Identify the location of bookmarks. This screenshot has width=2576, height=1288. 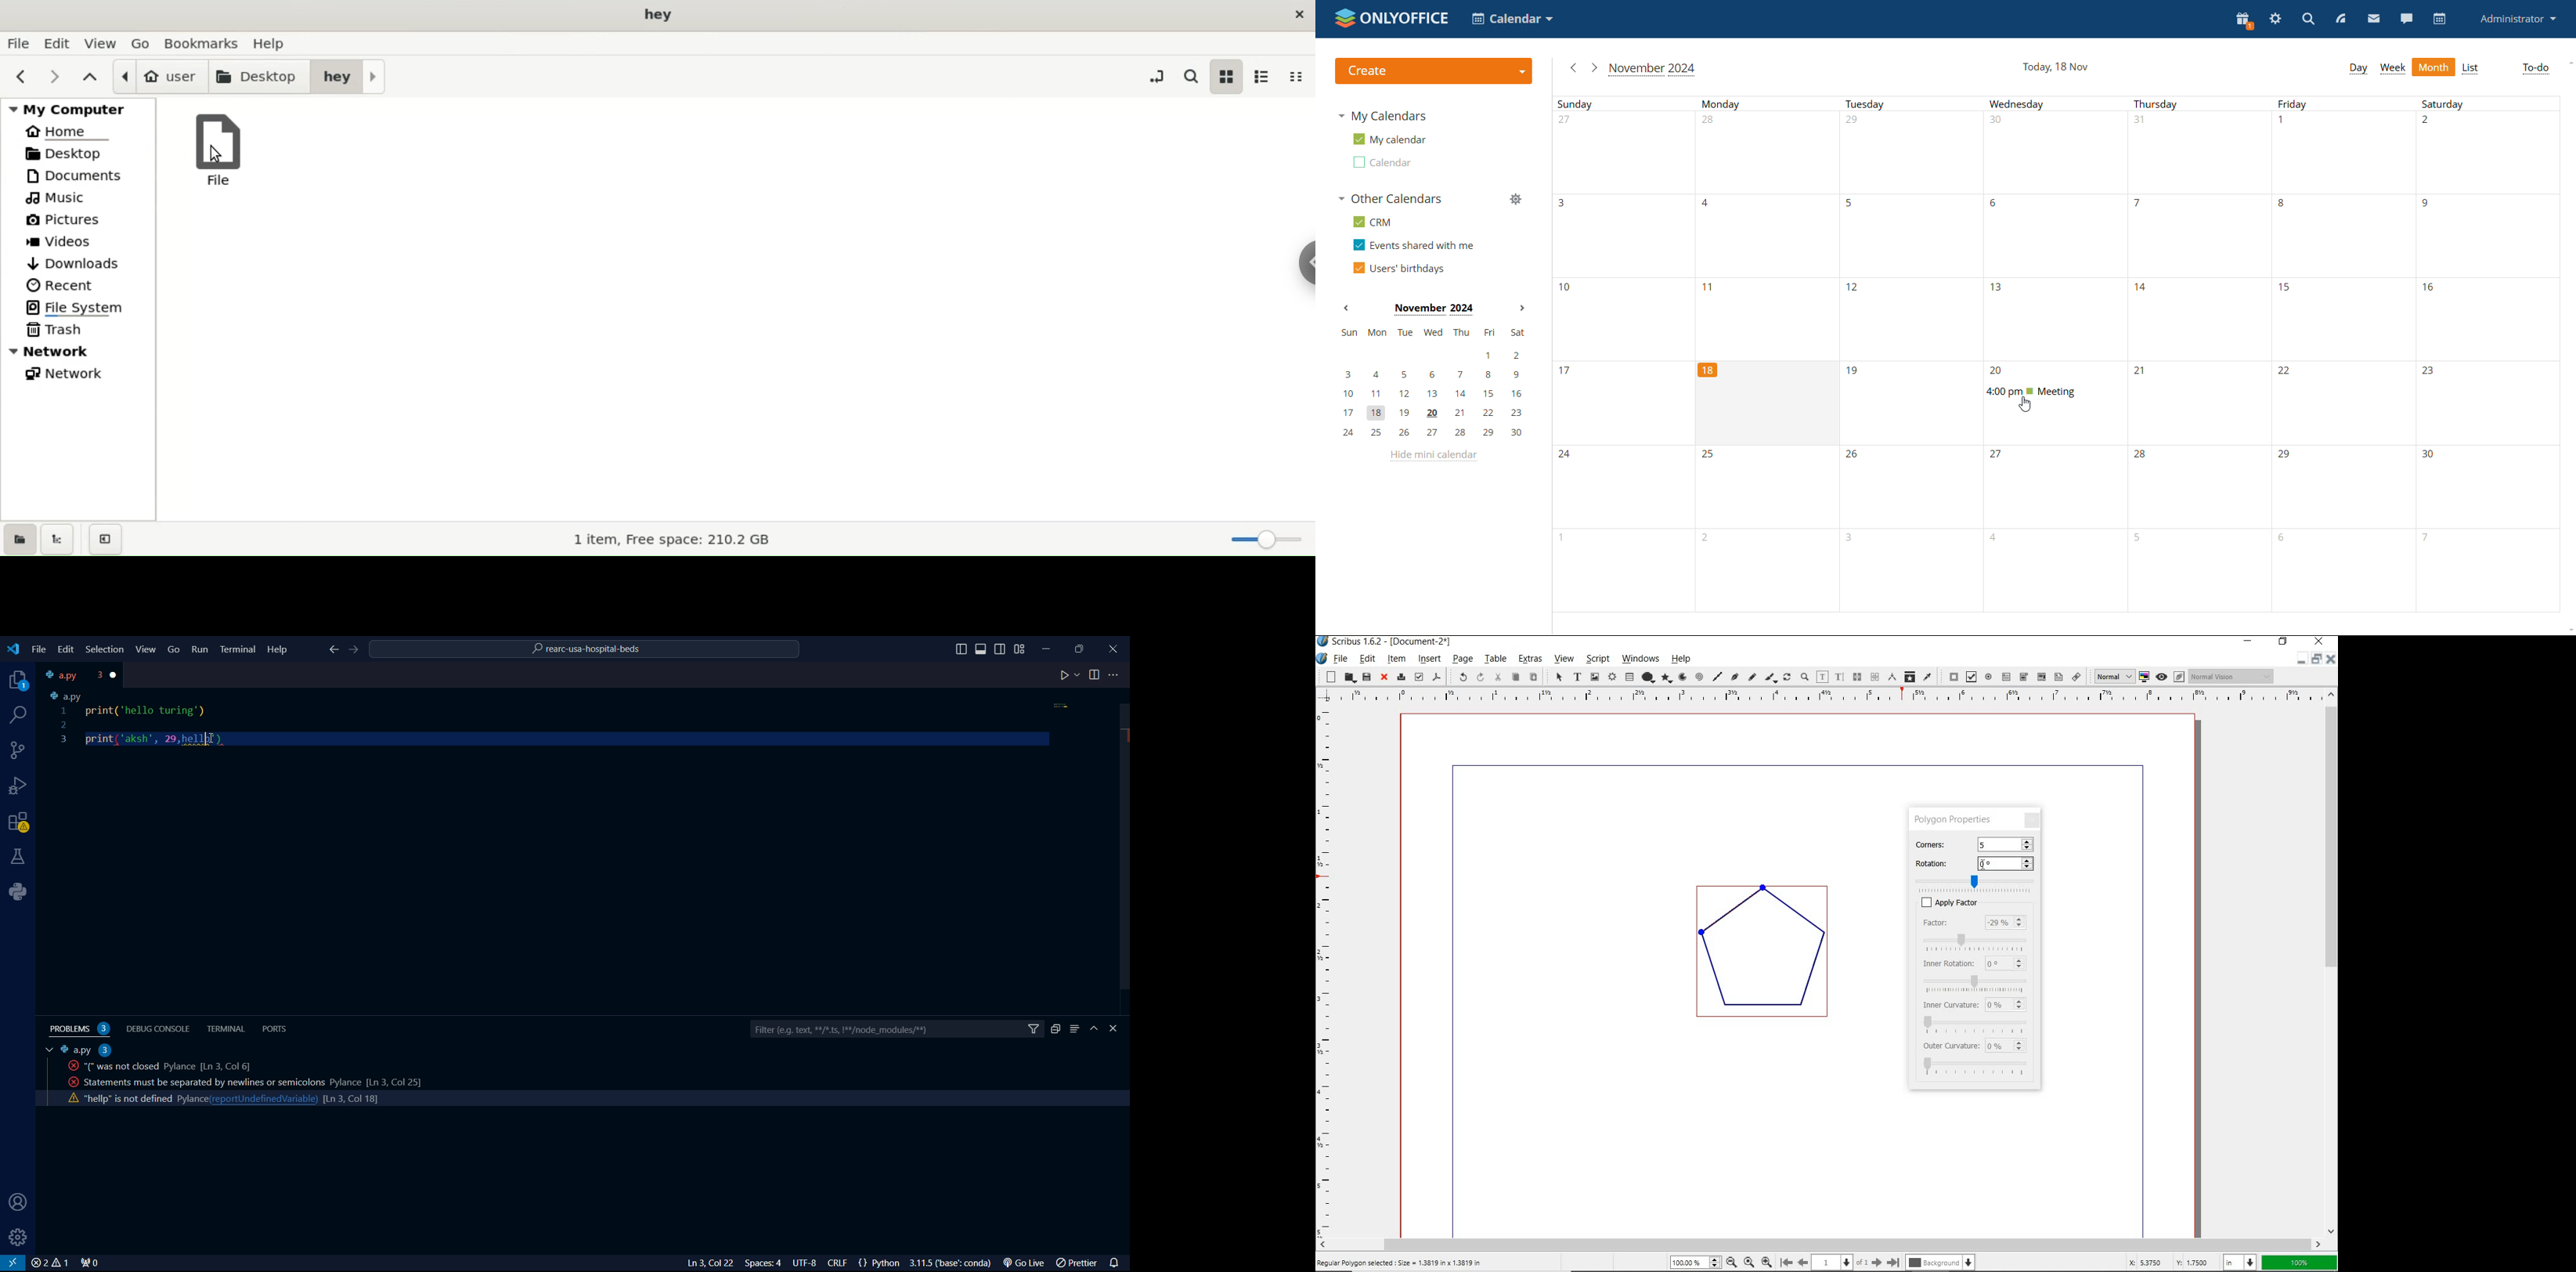
(203, 42).